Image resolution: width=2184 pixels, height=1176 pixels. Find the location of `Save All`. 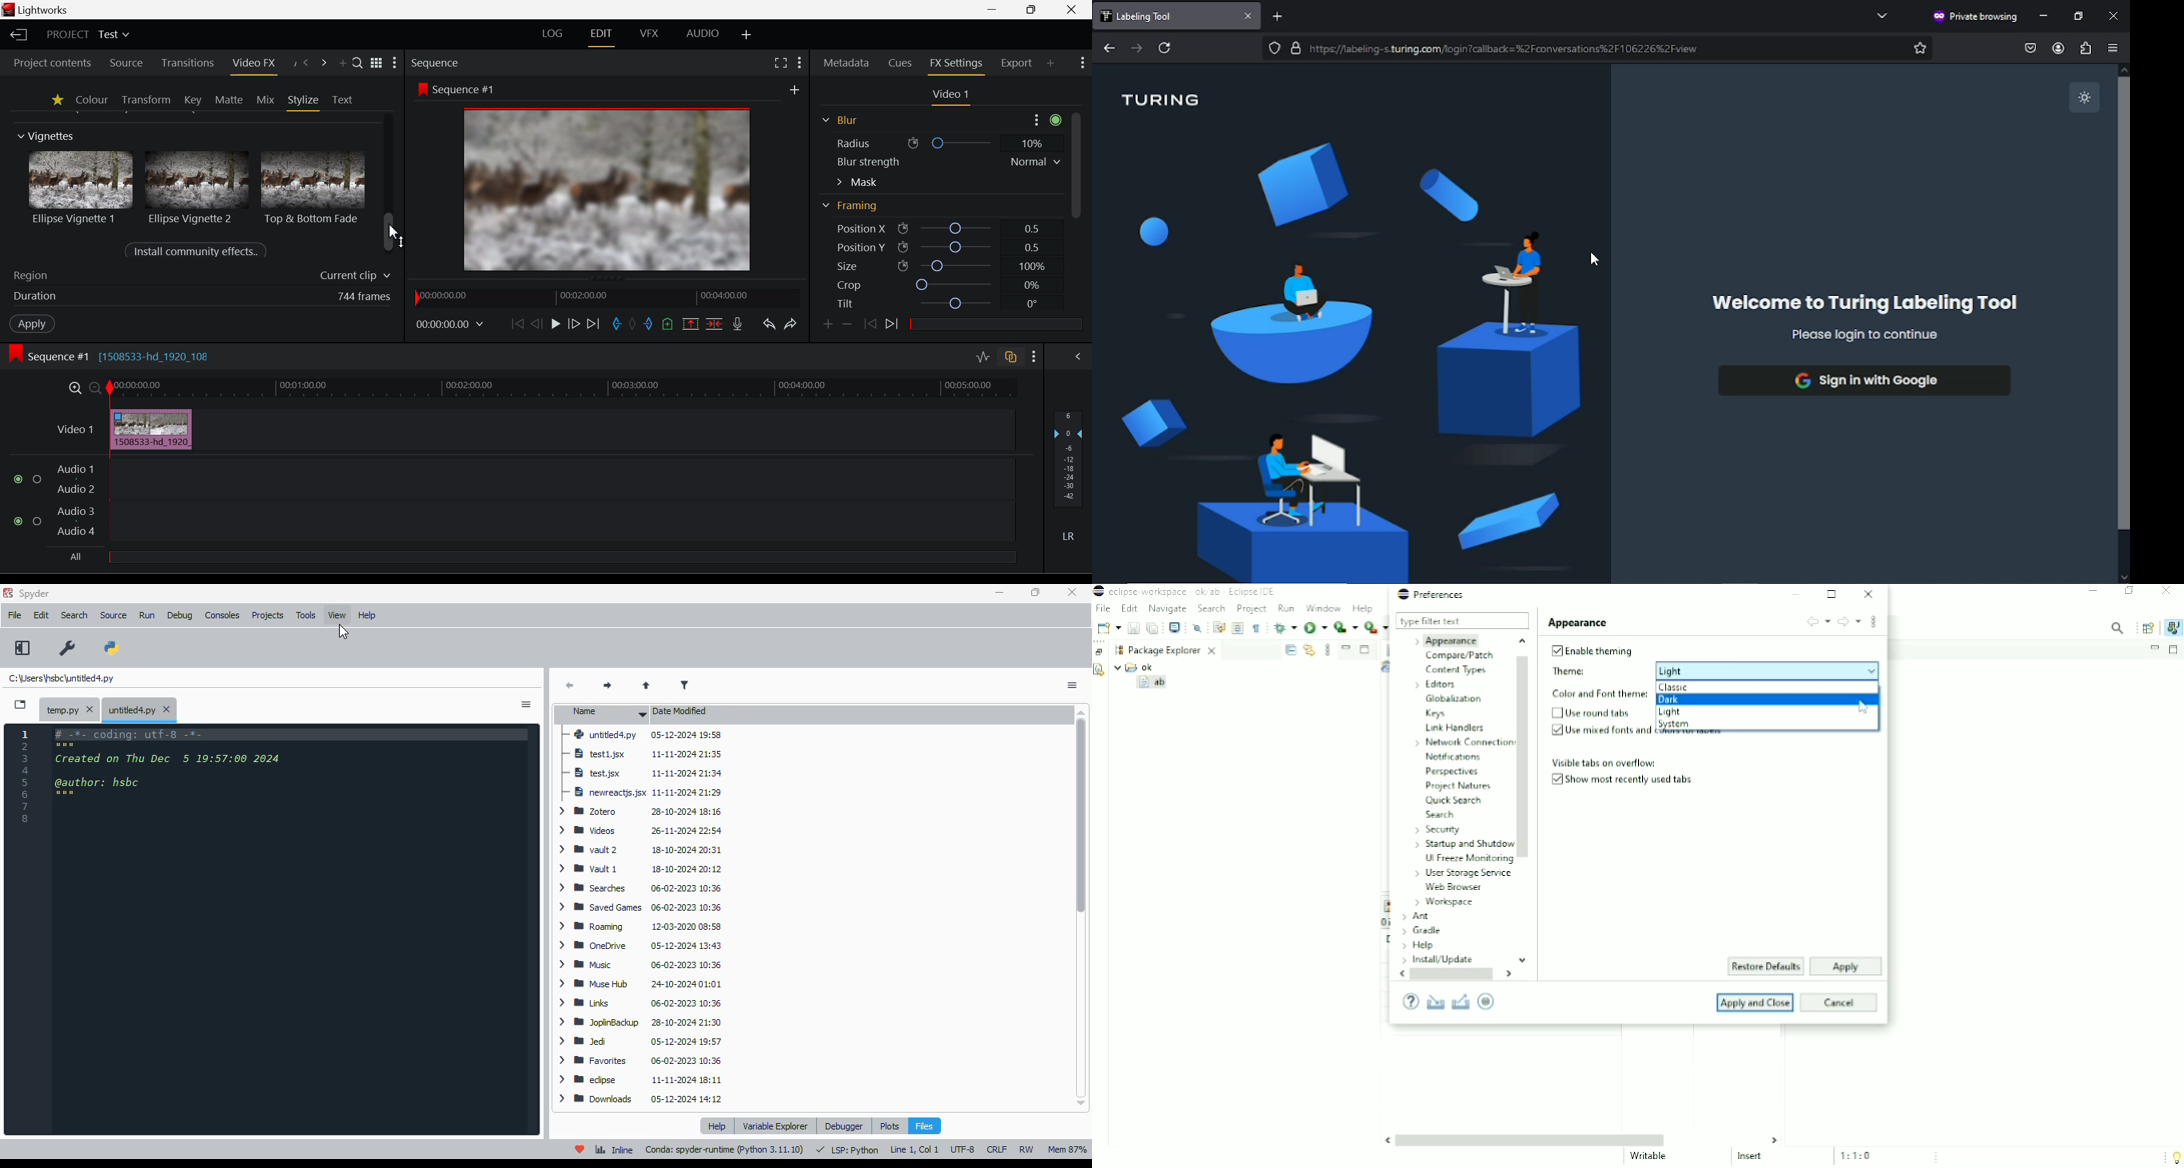

Save All is located at coordinates (1153, 628).